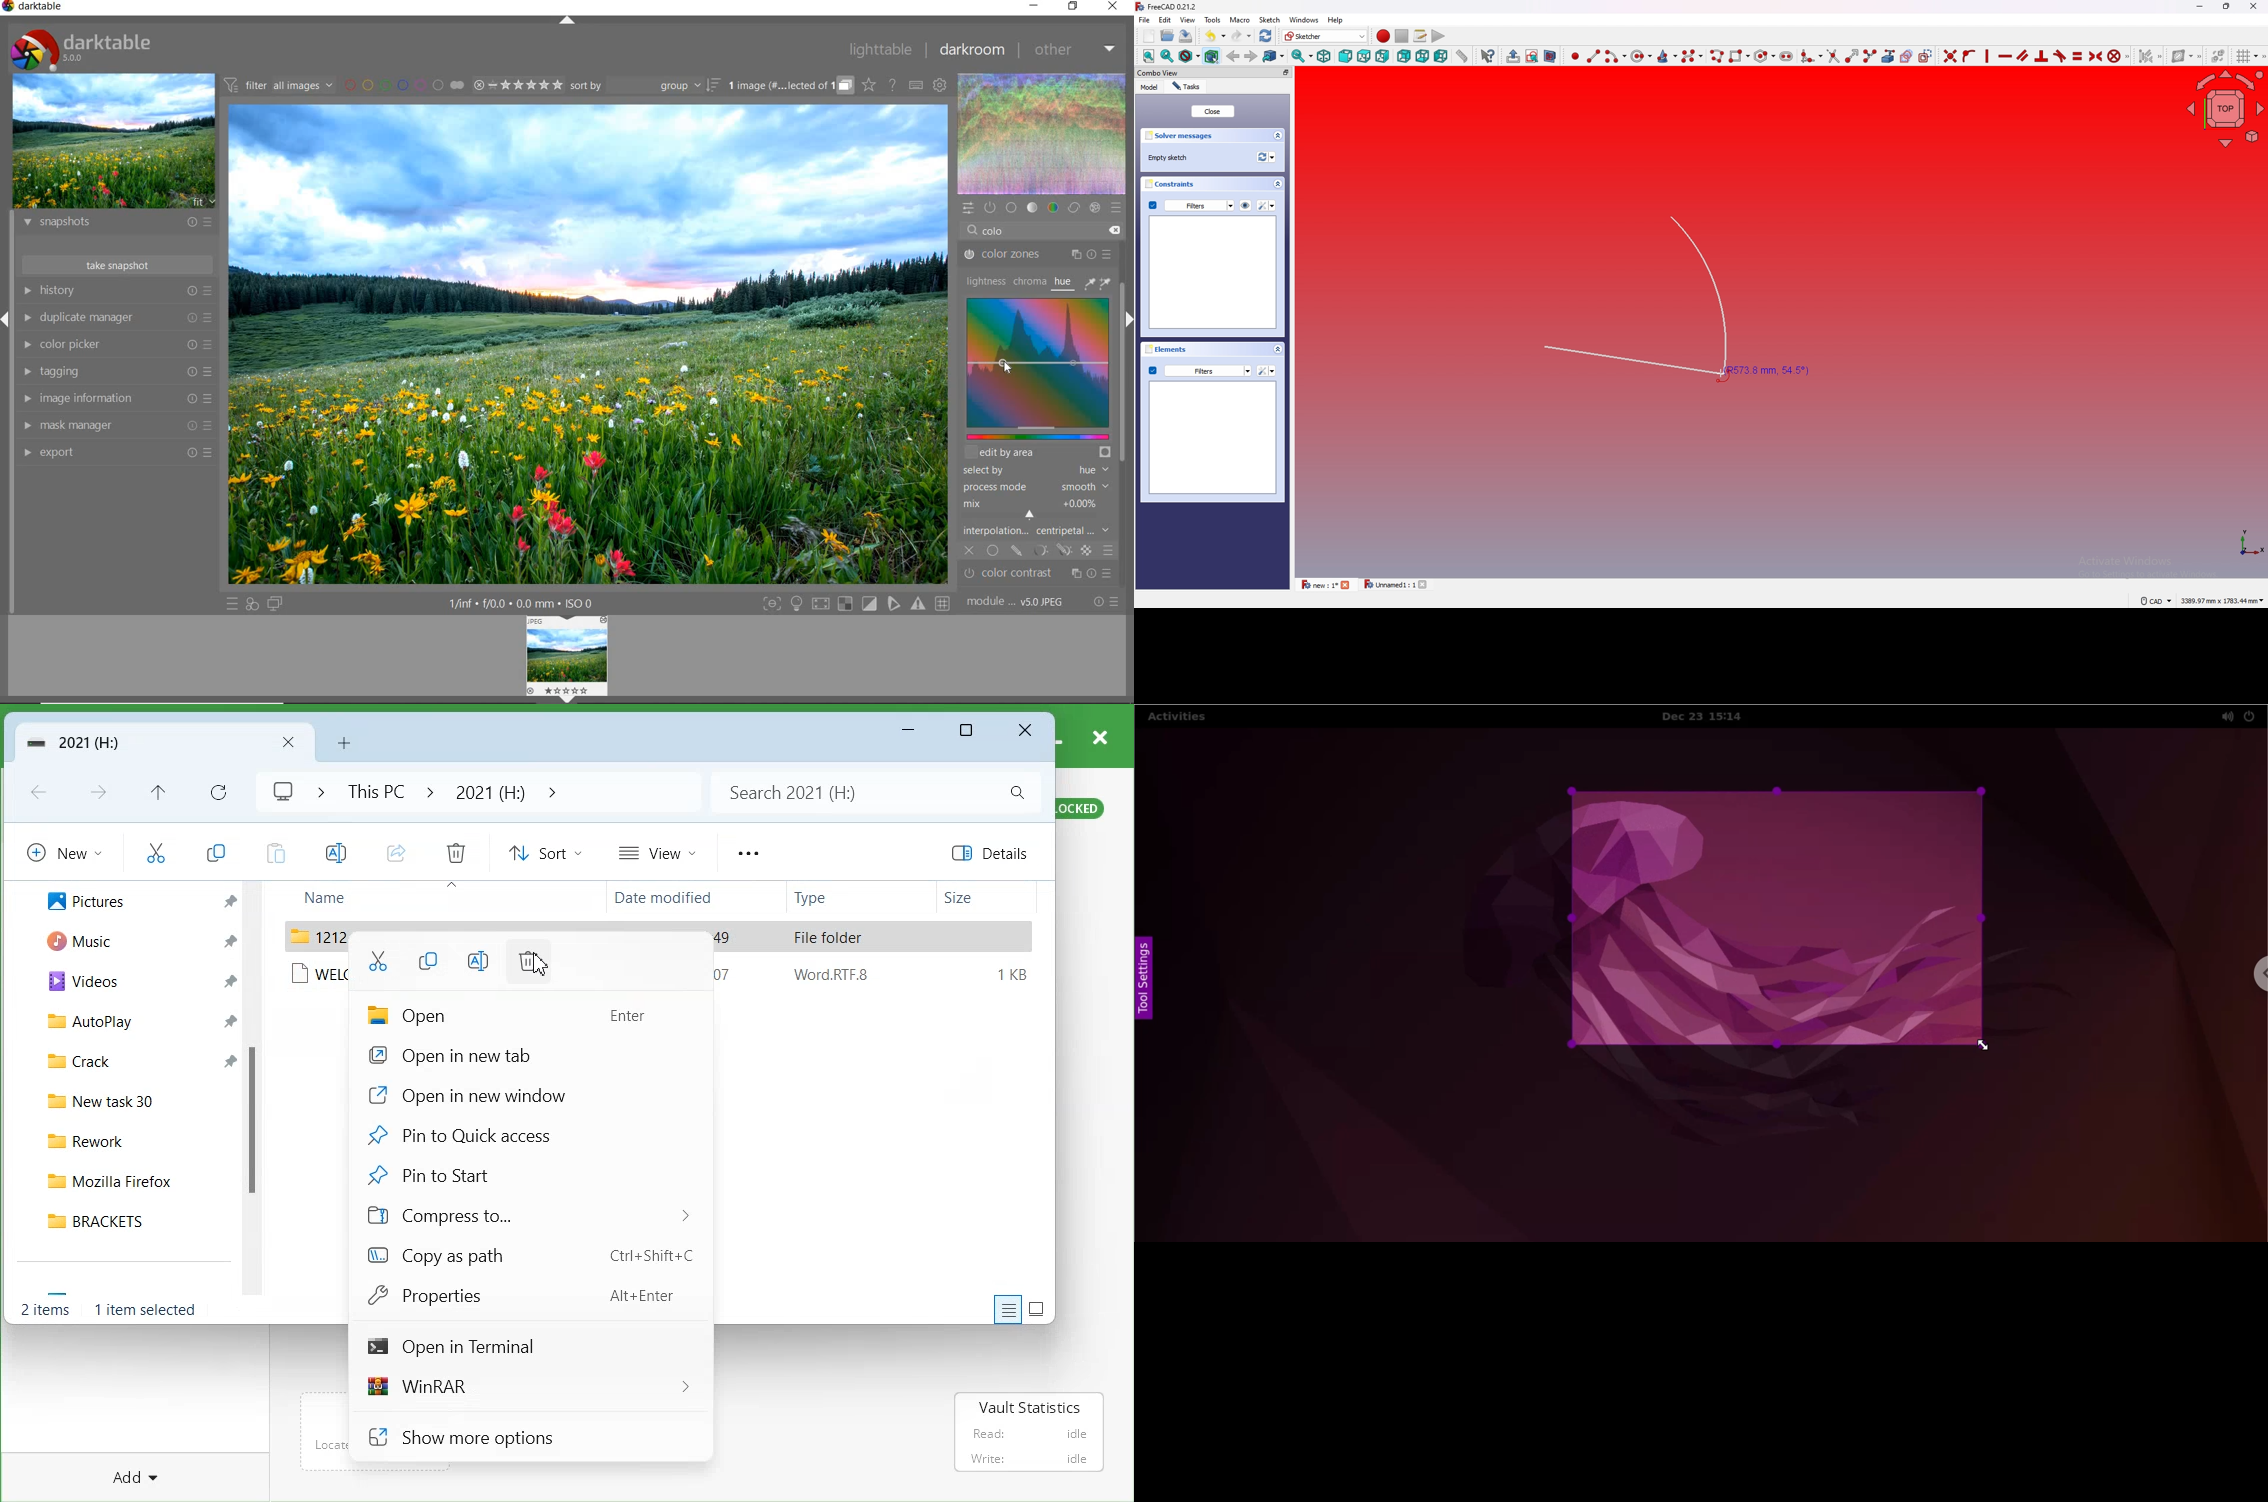 The width and height of the screenshot is (2268, 1512). I want to click on color picker, so click(117, 344).